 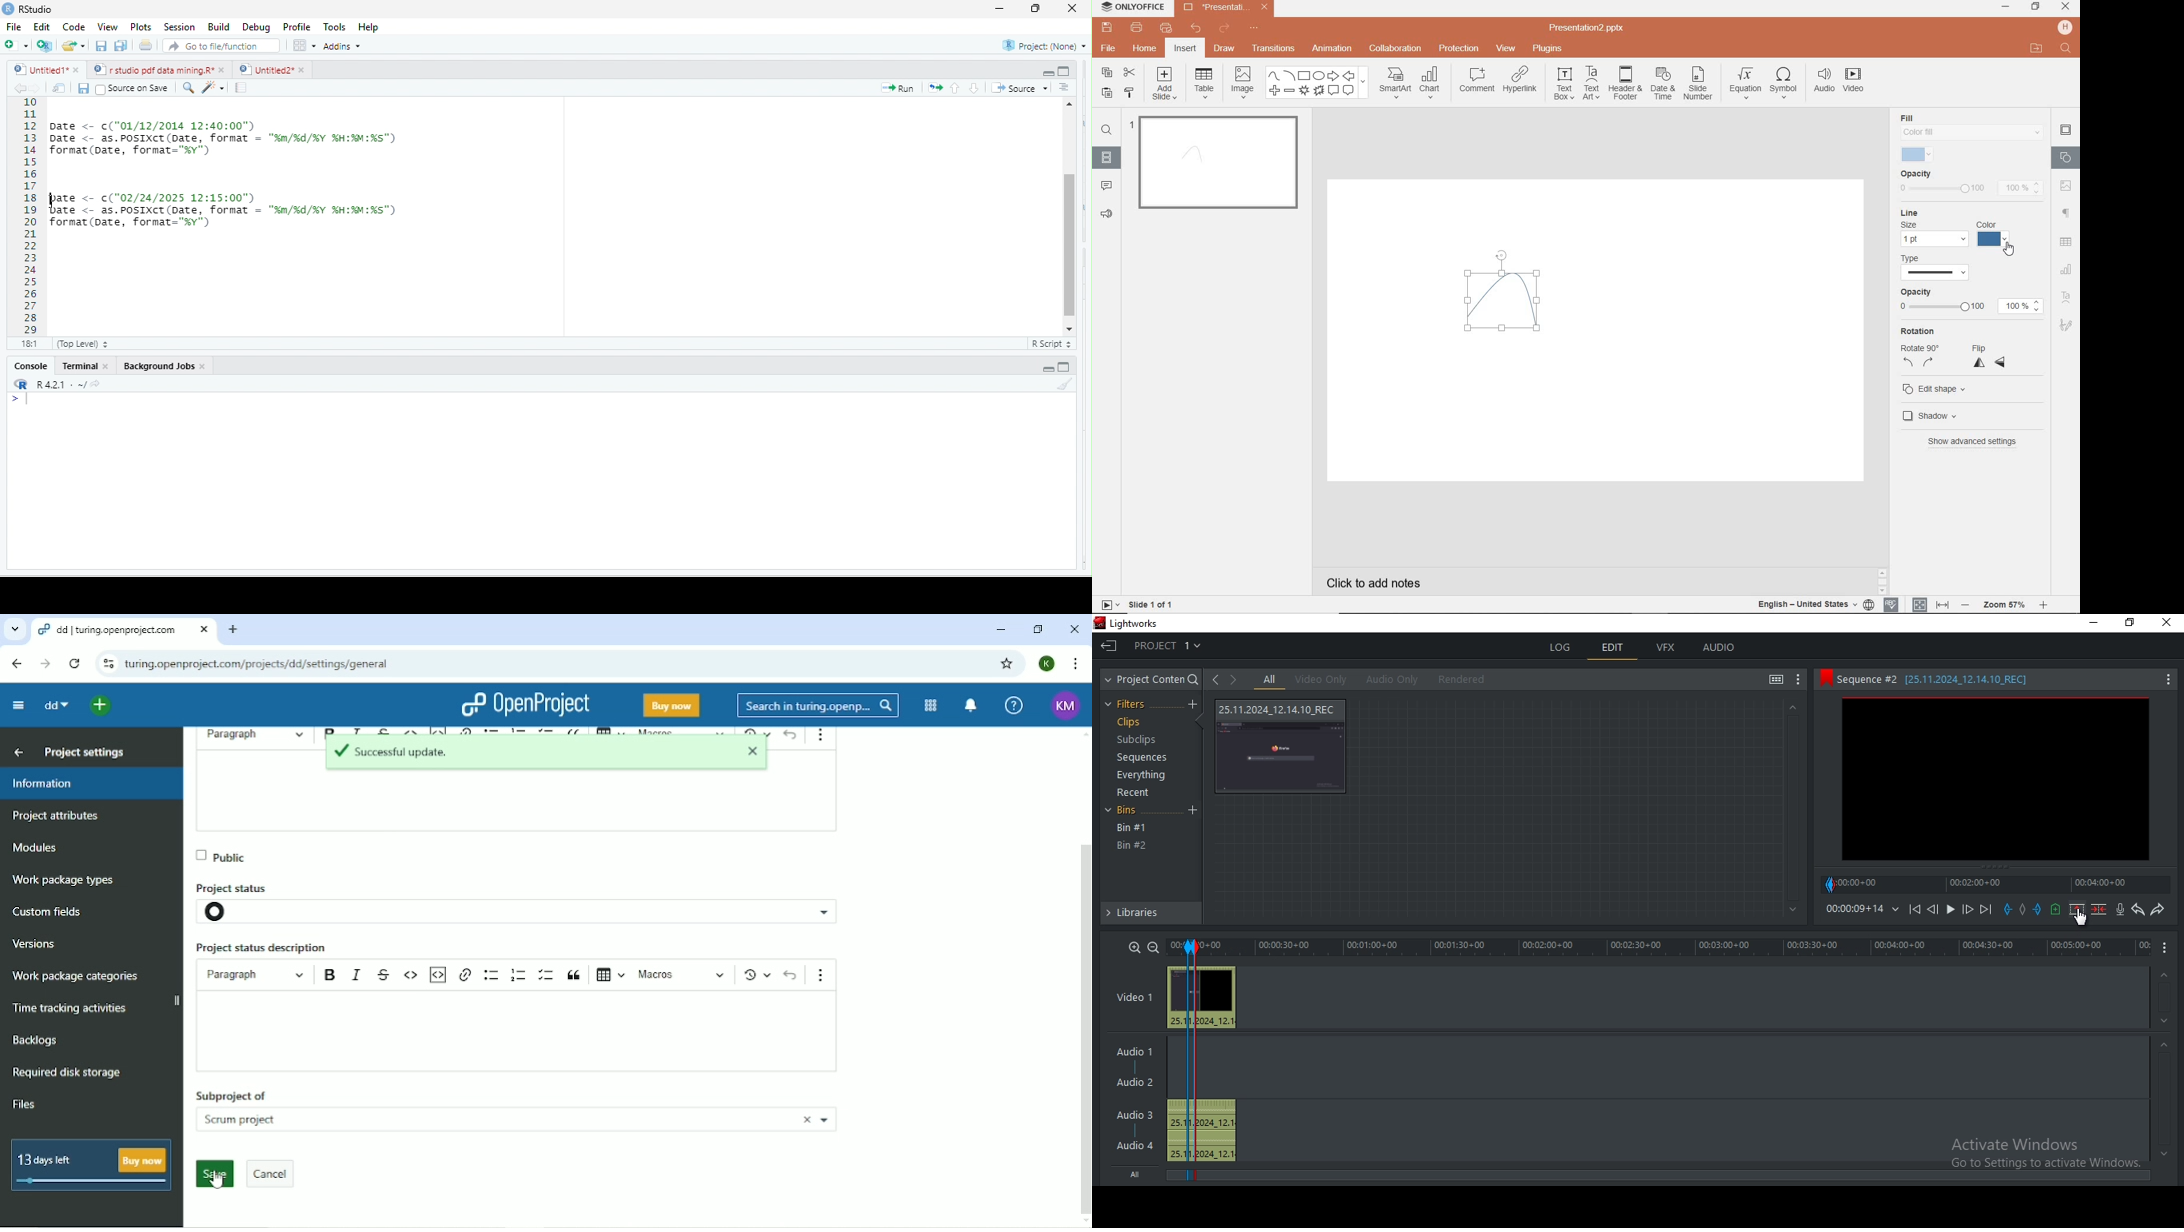 I want to click on COPY, so click(x=1104, y=72).